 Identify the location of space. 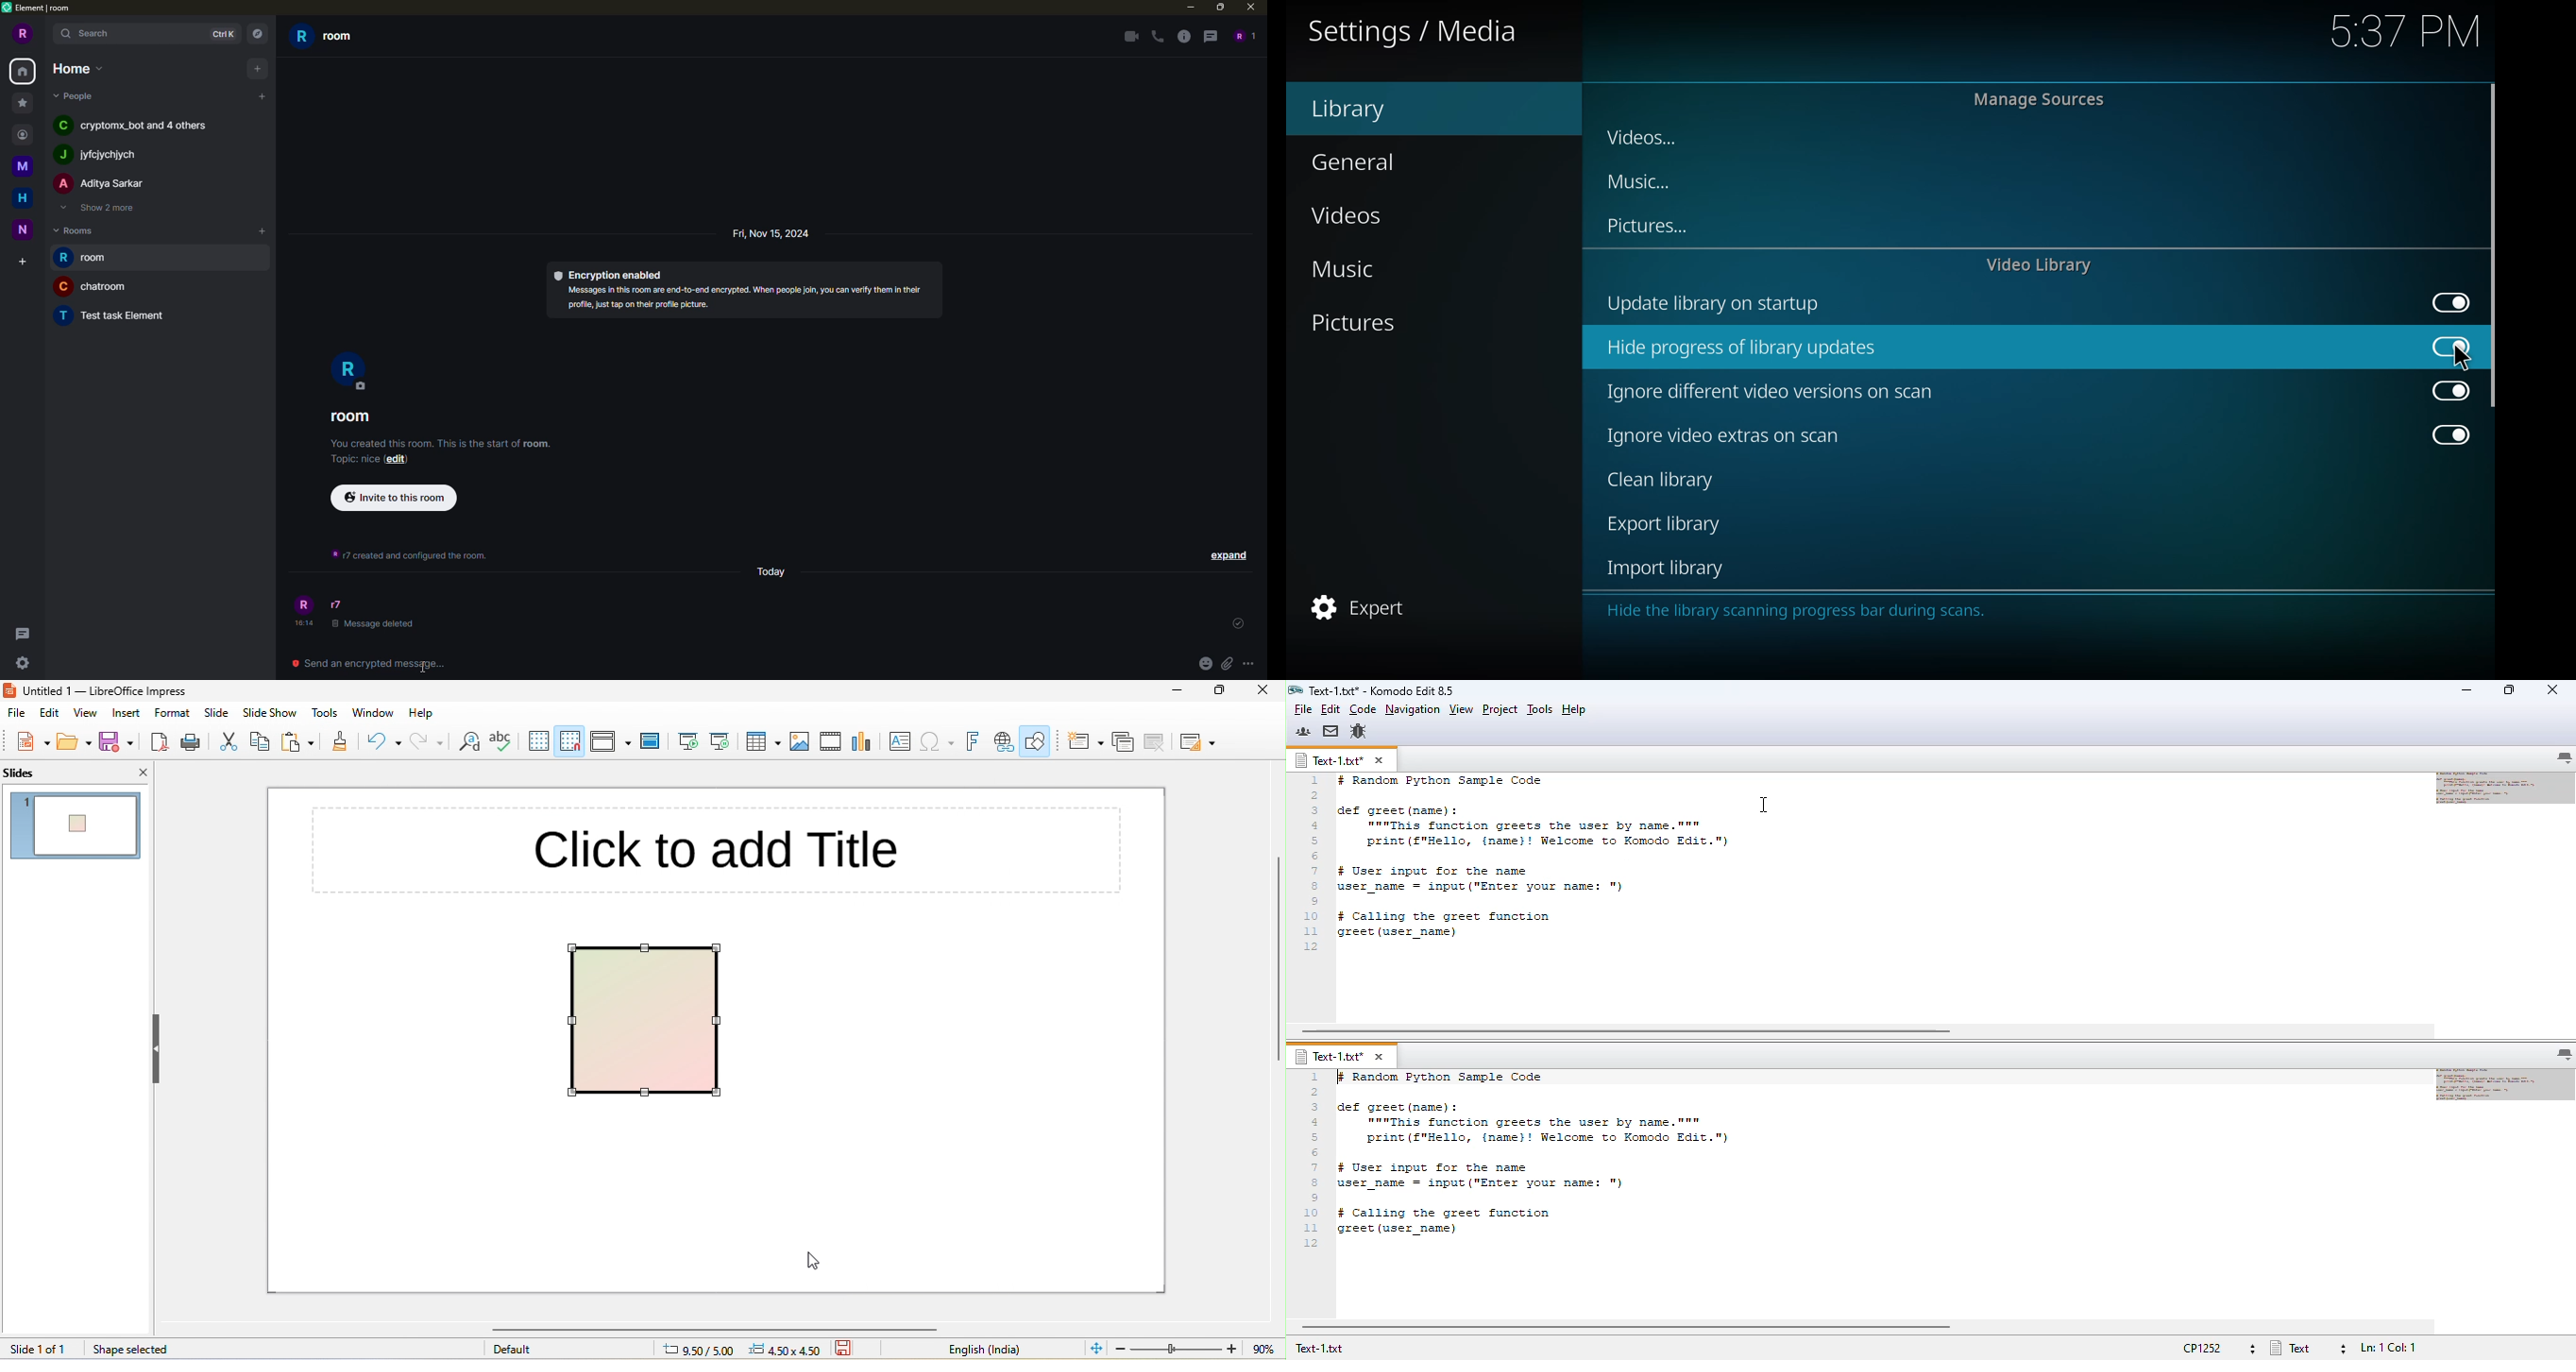
(24, 164).